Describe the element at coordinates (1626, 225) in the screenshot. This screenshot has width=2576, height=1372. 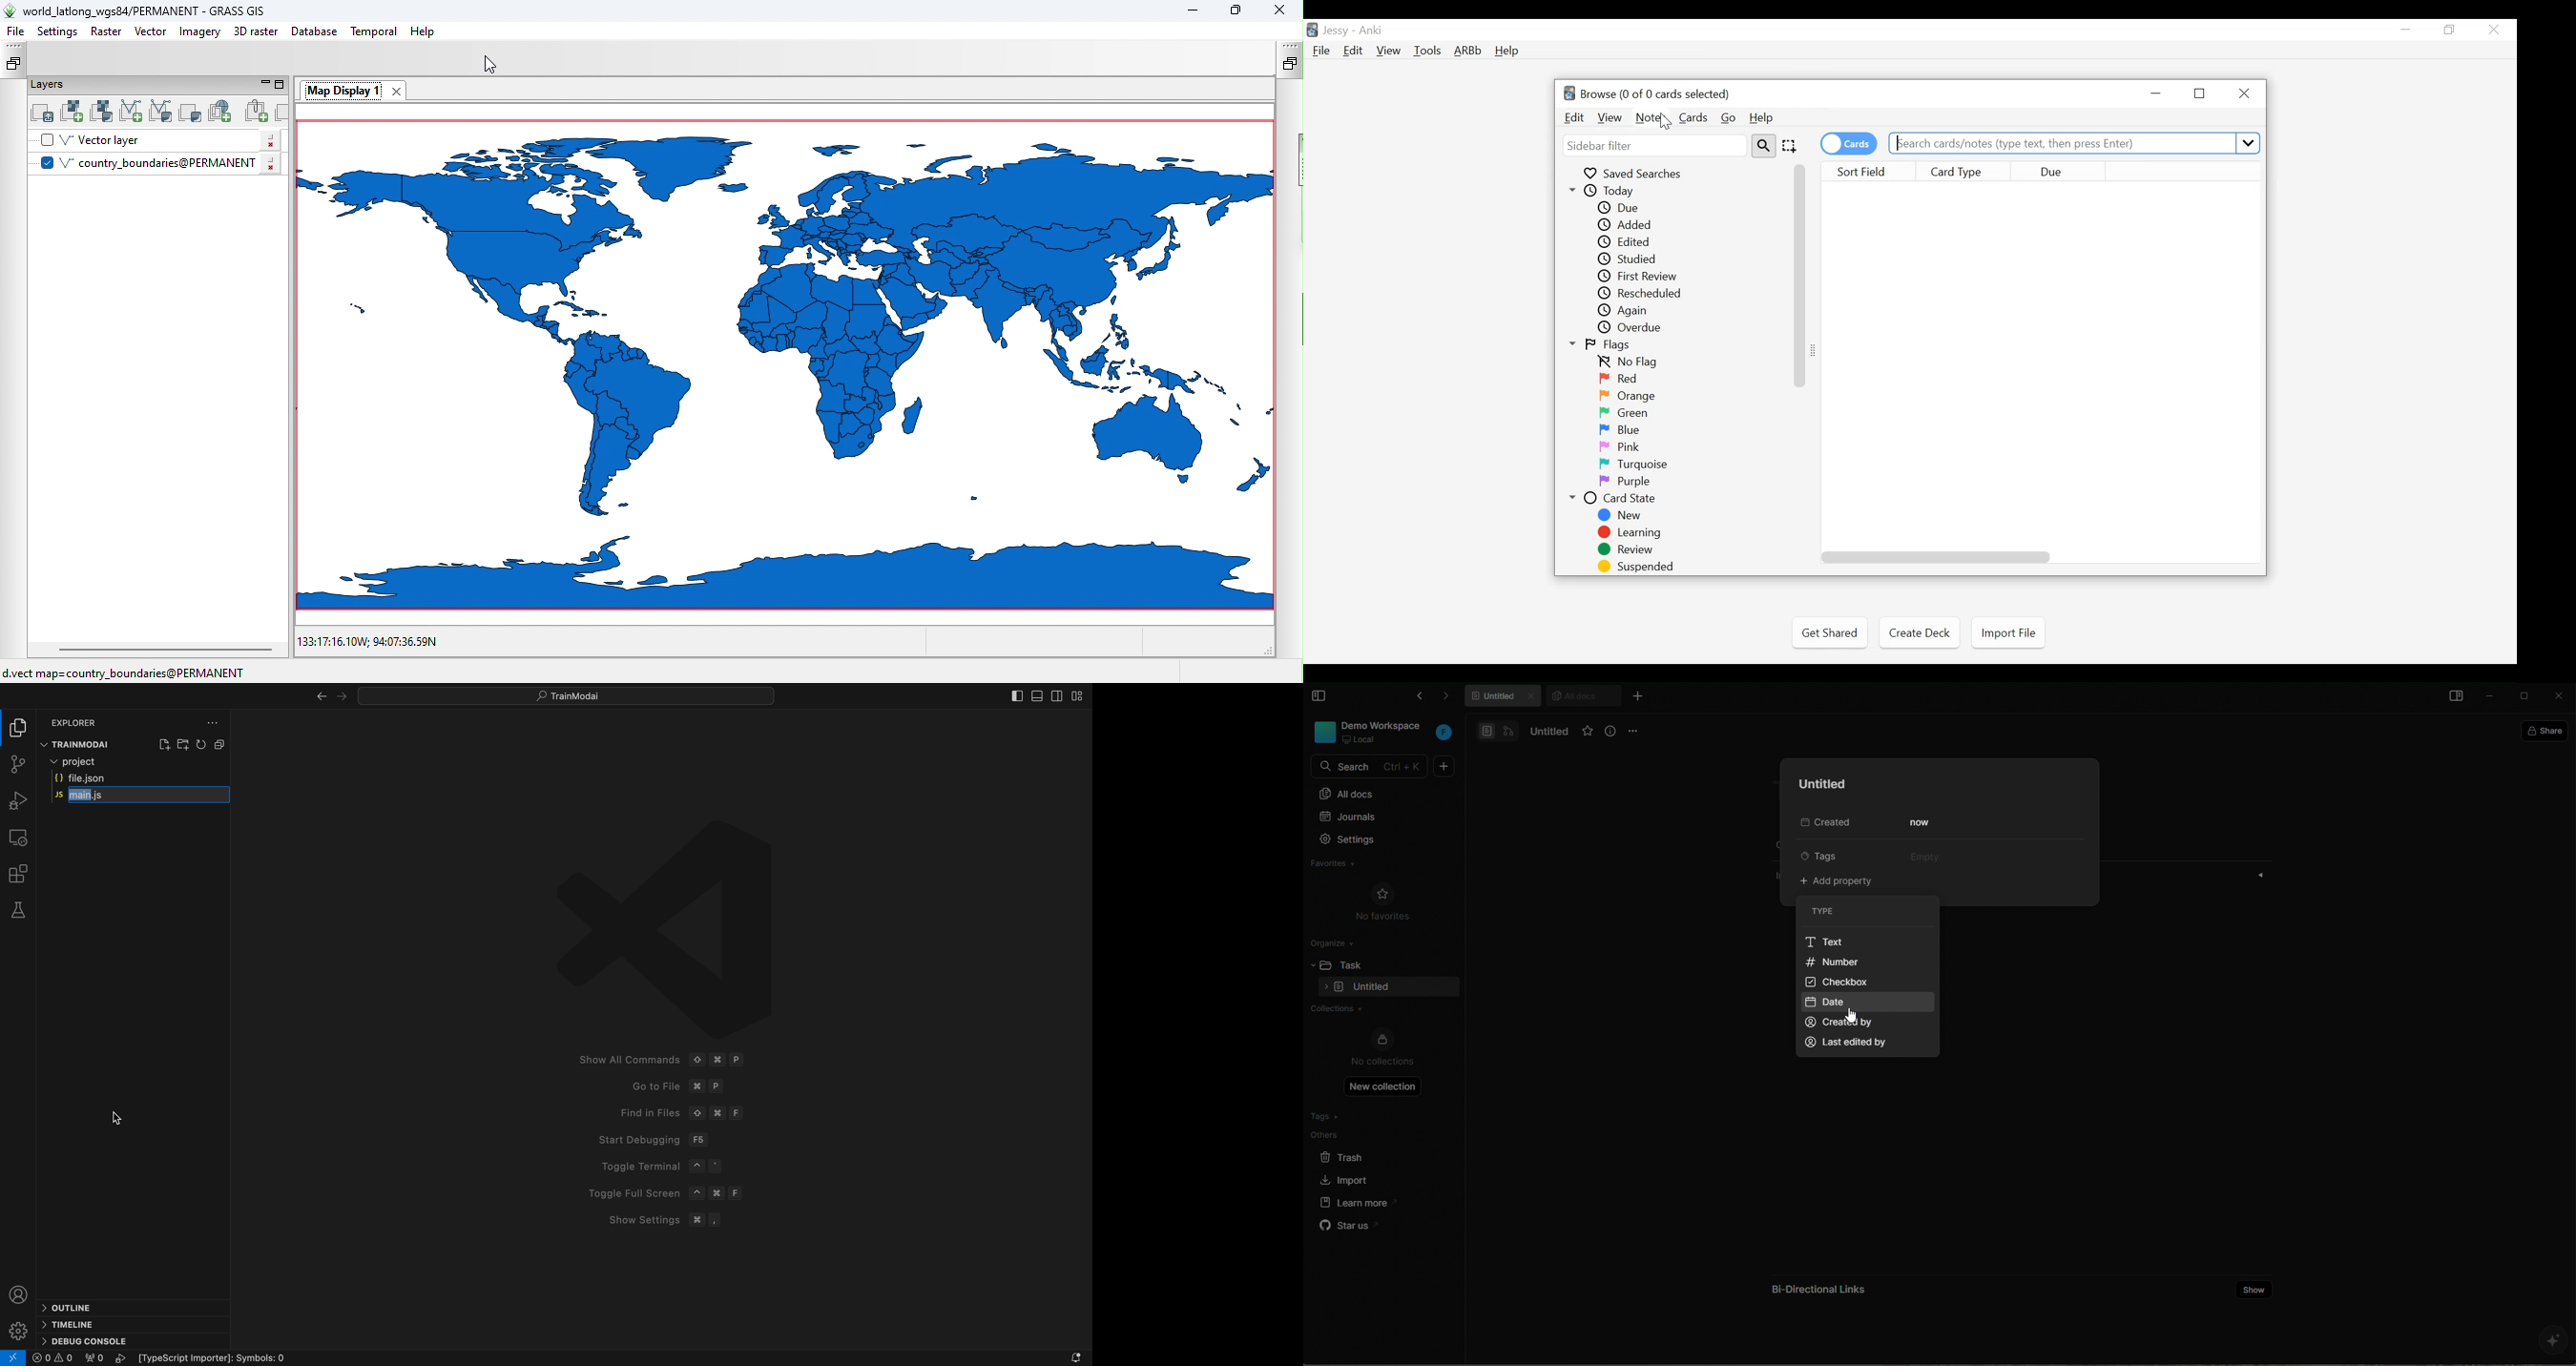
I see `Added` at that location.